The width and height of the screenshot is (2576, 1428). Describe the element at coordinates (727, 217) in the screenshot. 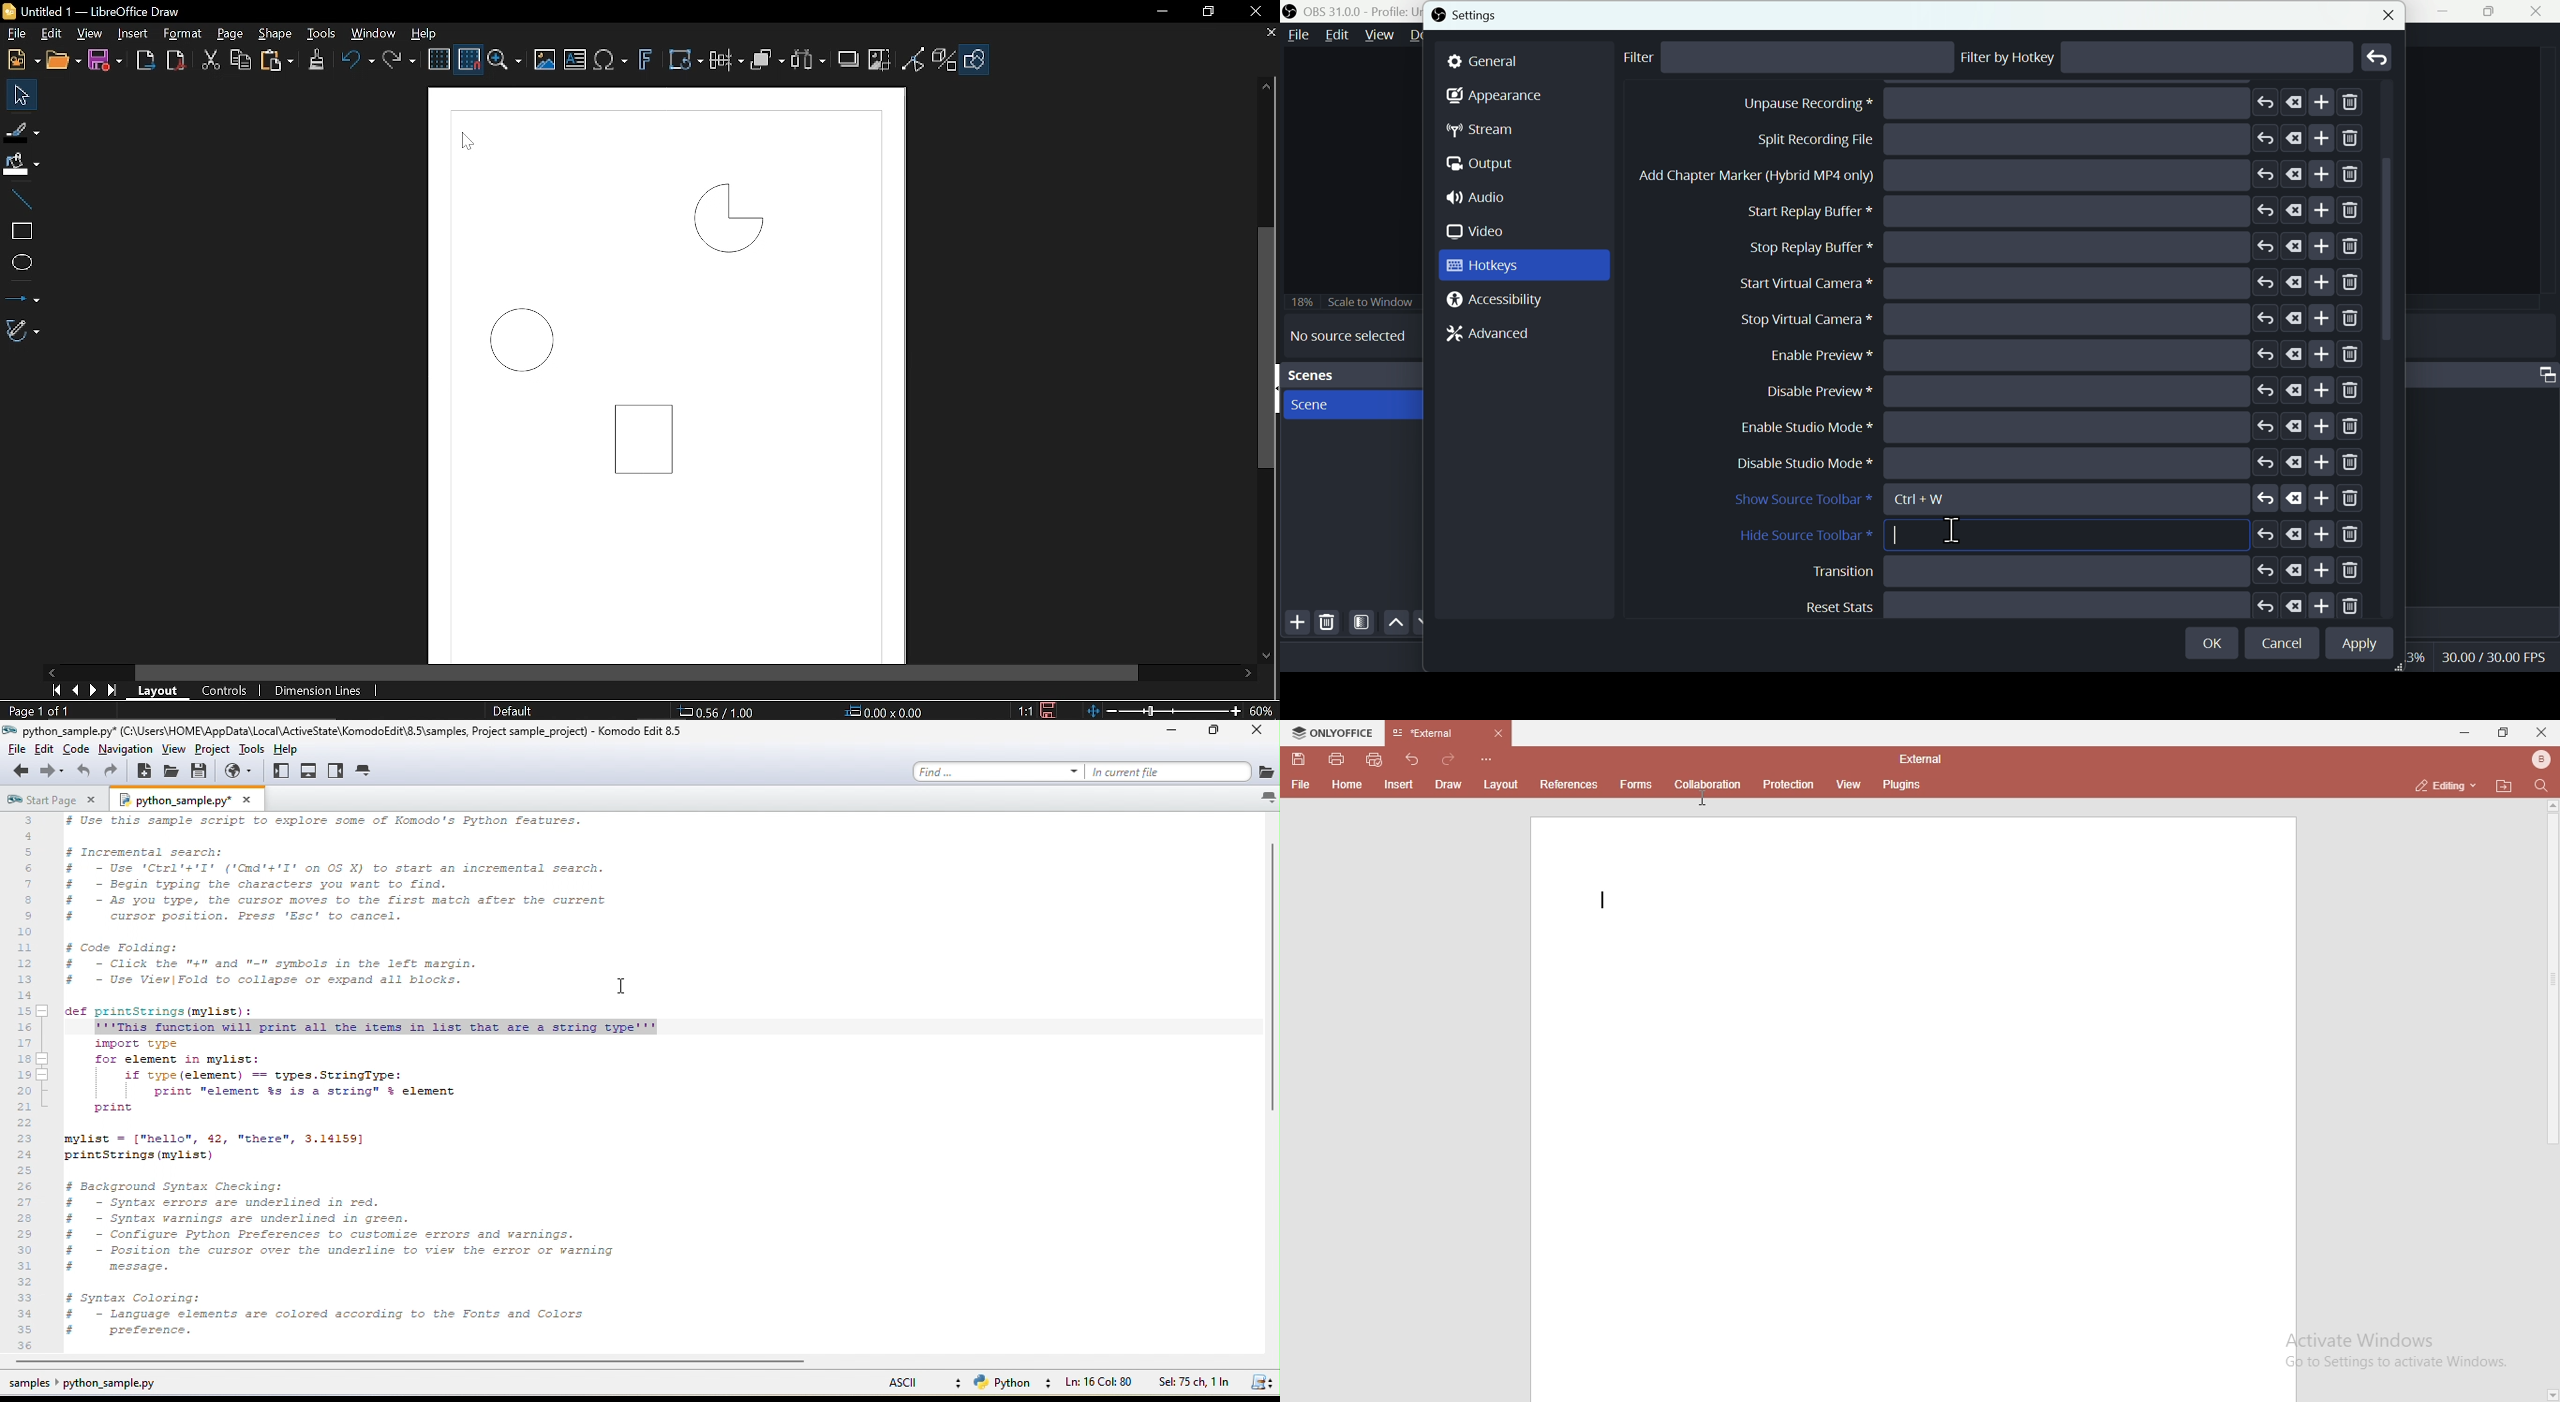

I see `Quarter circle` at that location.